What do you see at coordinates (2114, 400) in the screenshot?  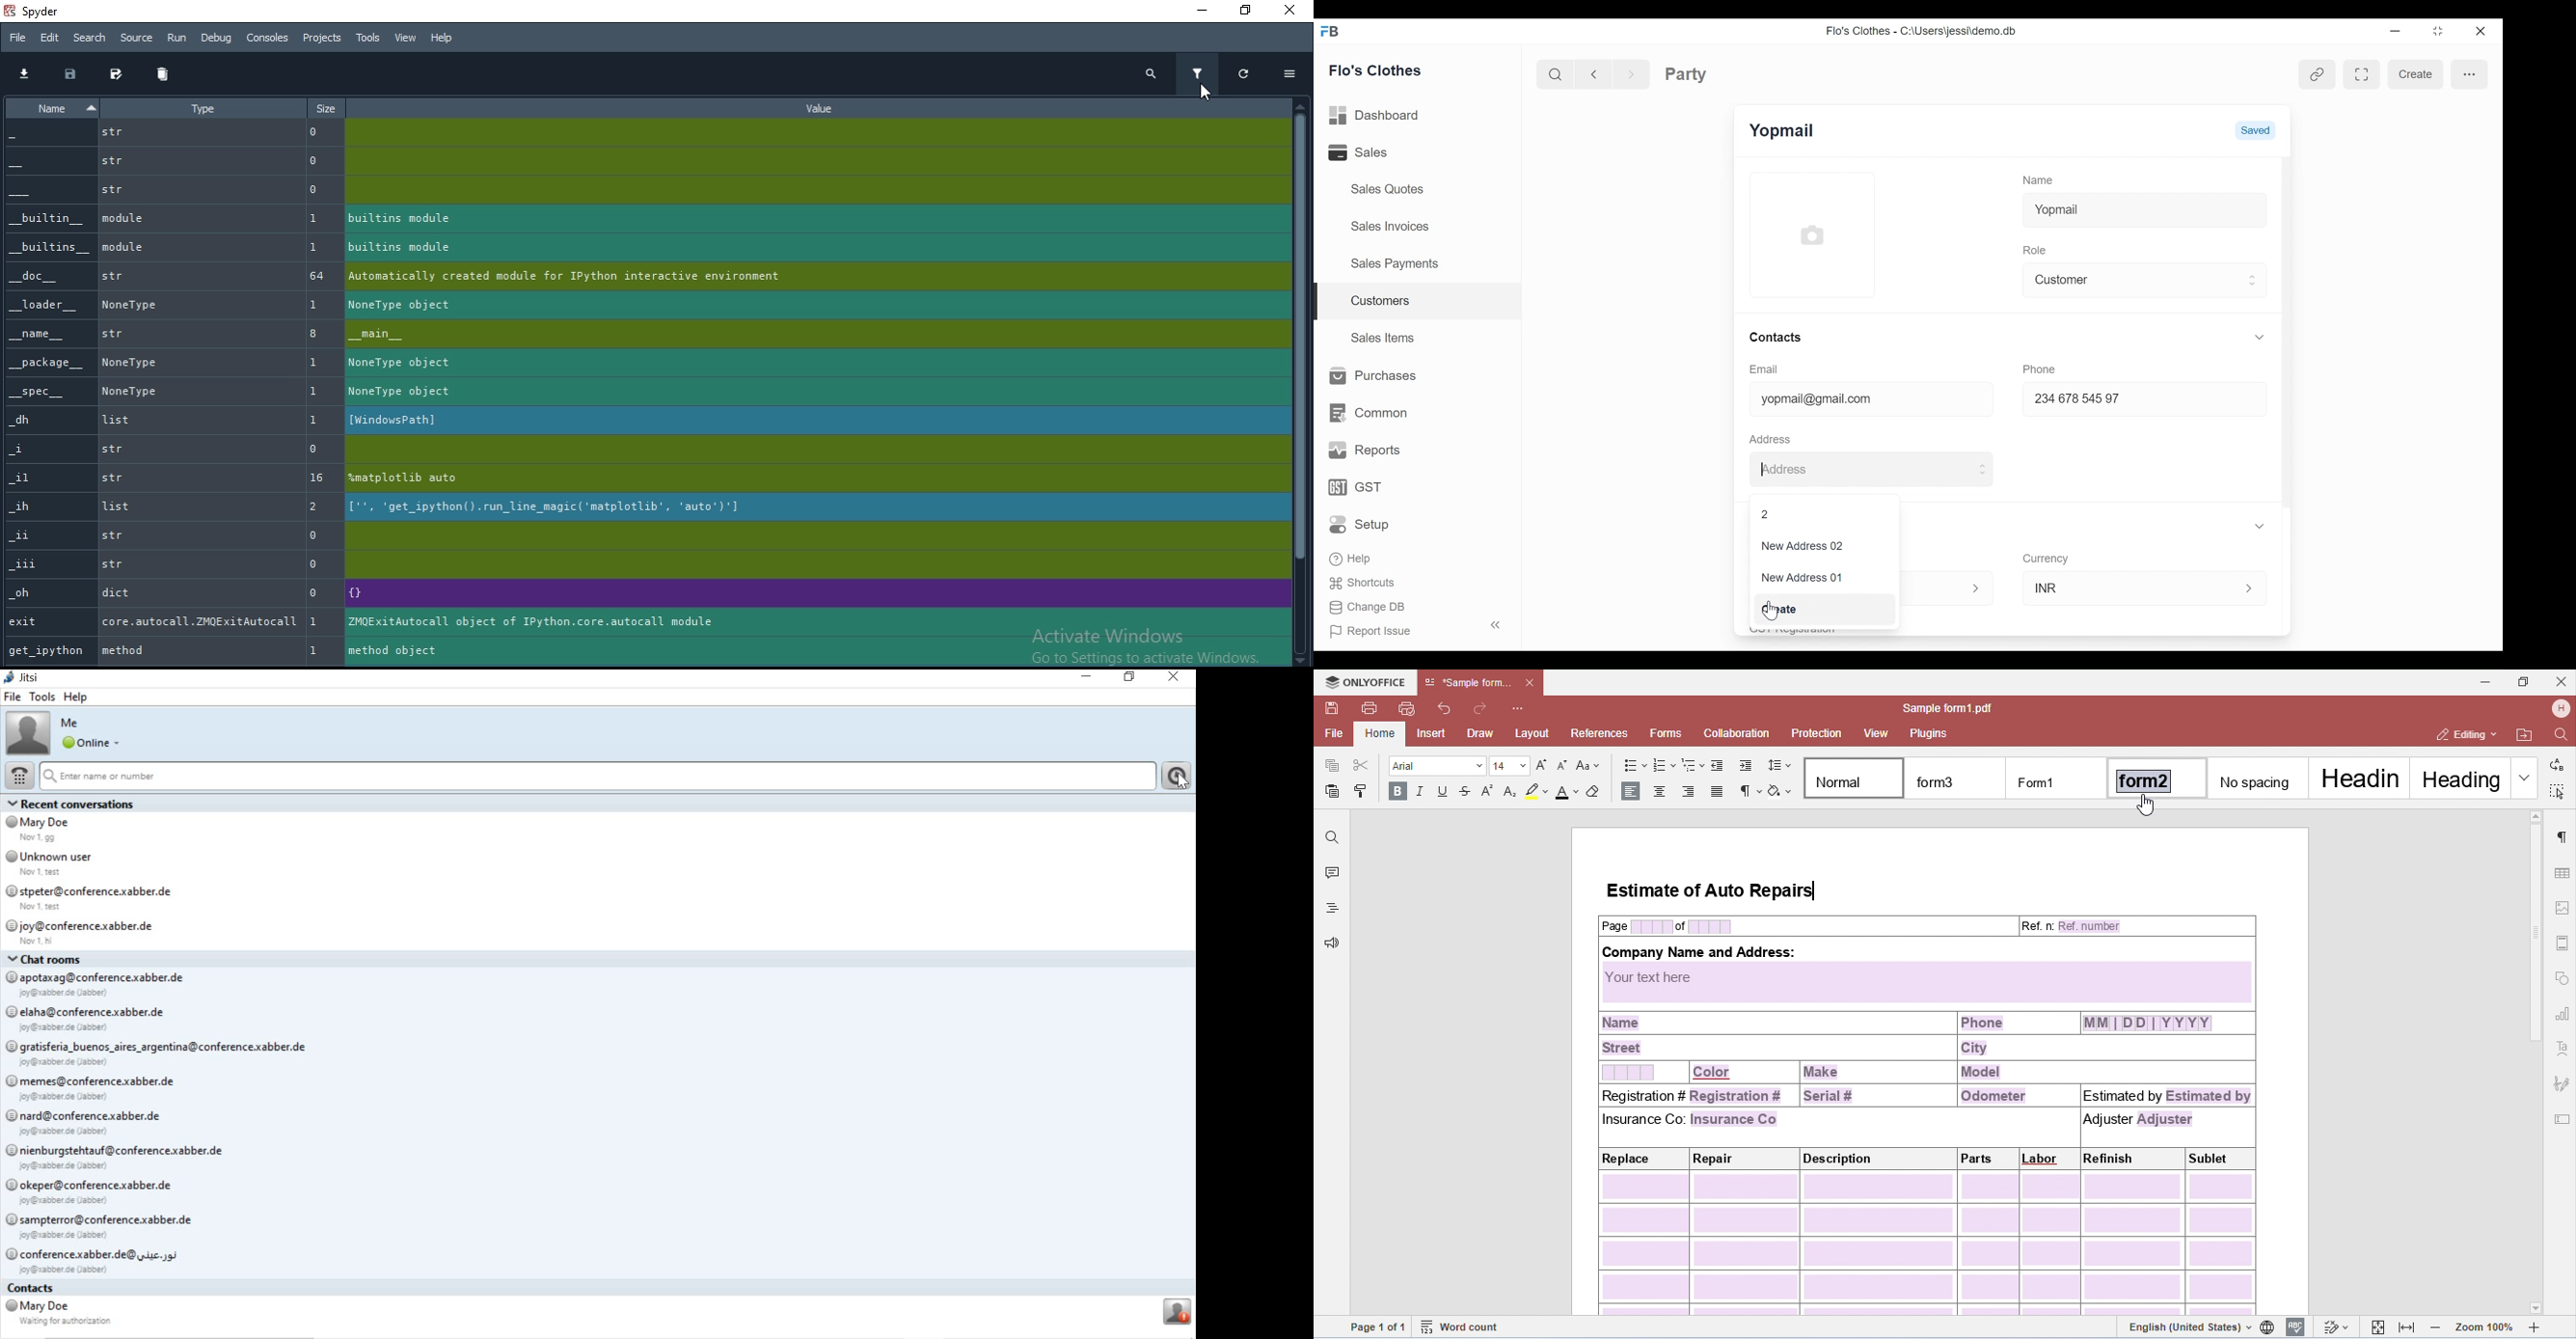 I see `234678 54597` at bounding box center [2114, 400].